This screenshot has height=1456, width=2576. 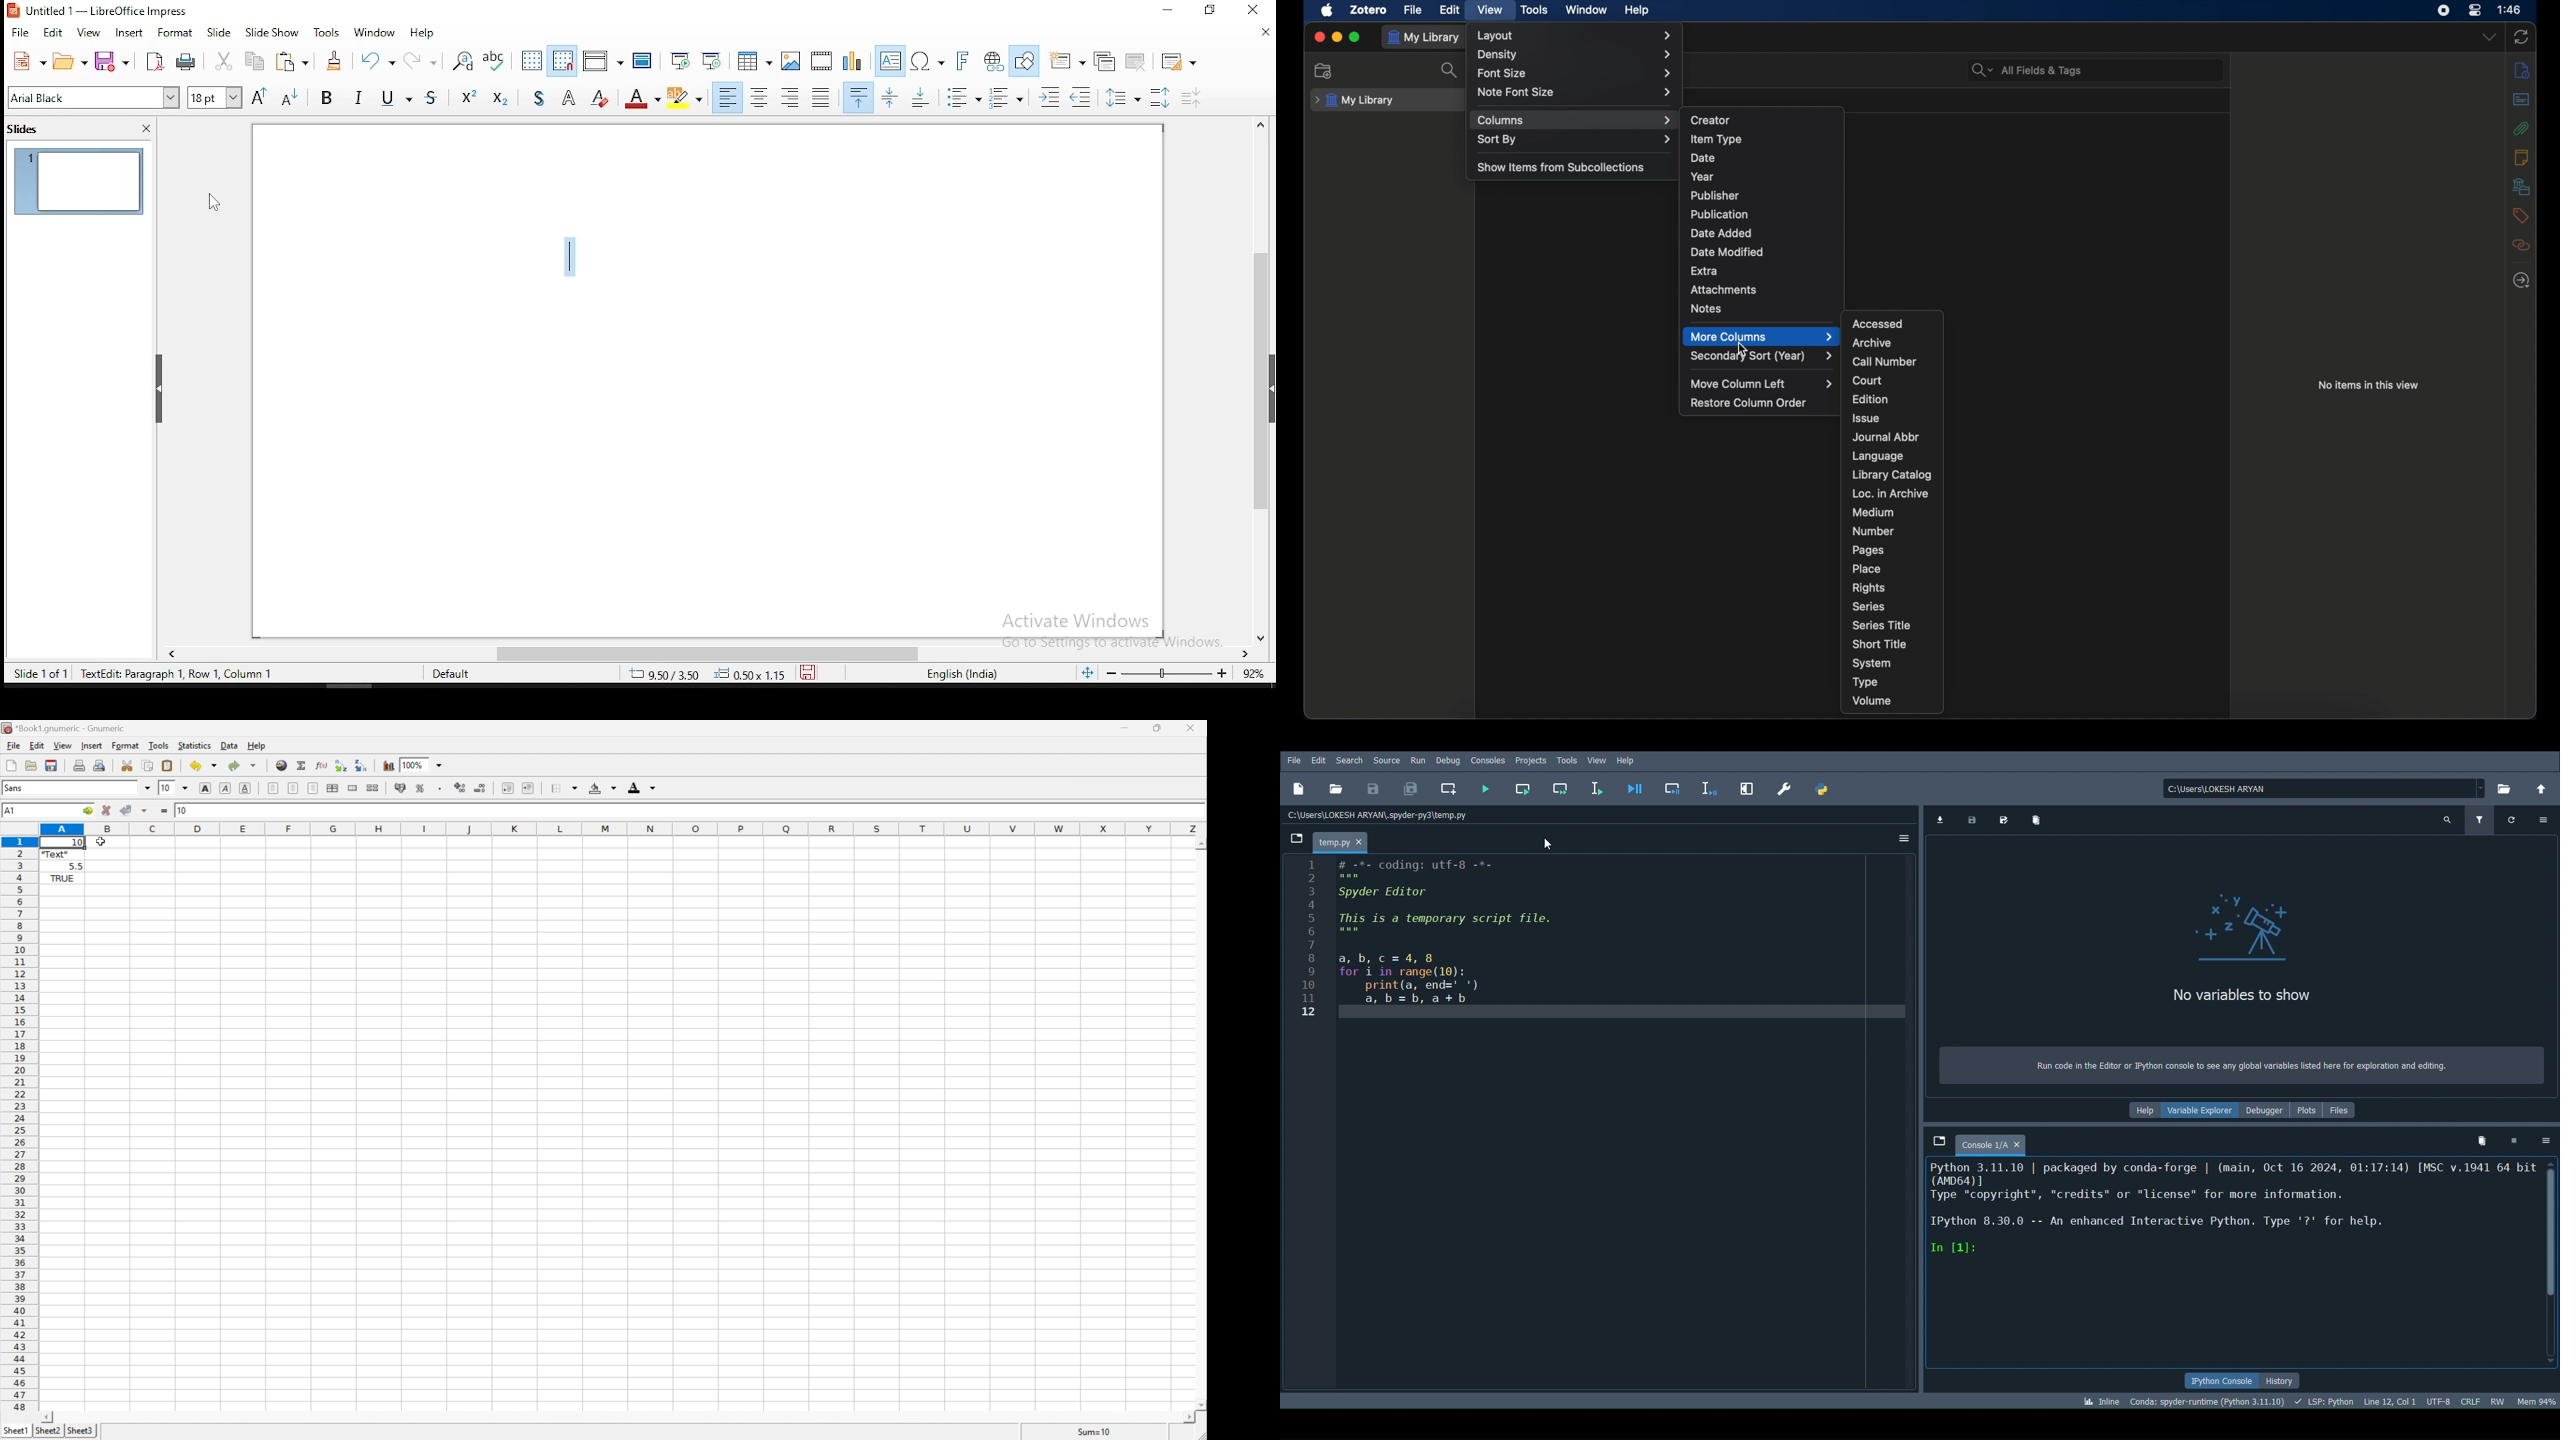 I want to click on language, so click(x=1879, y=456).